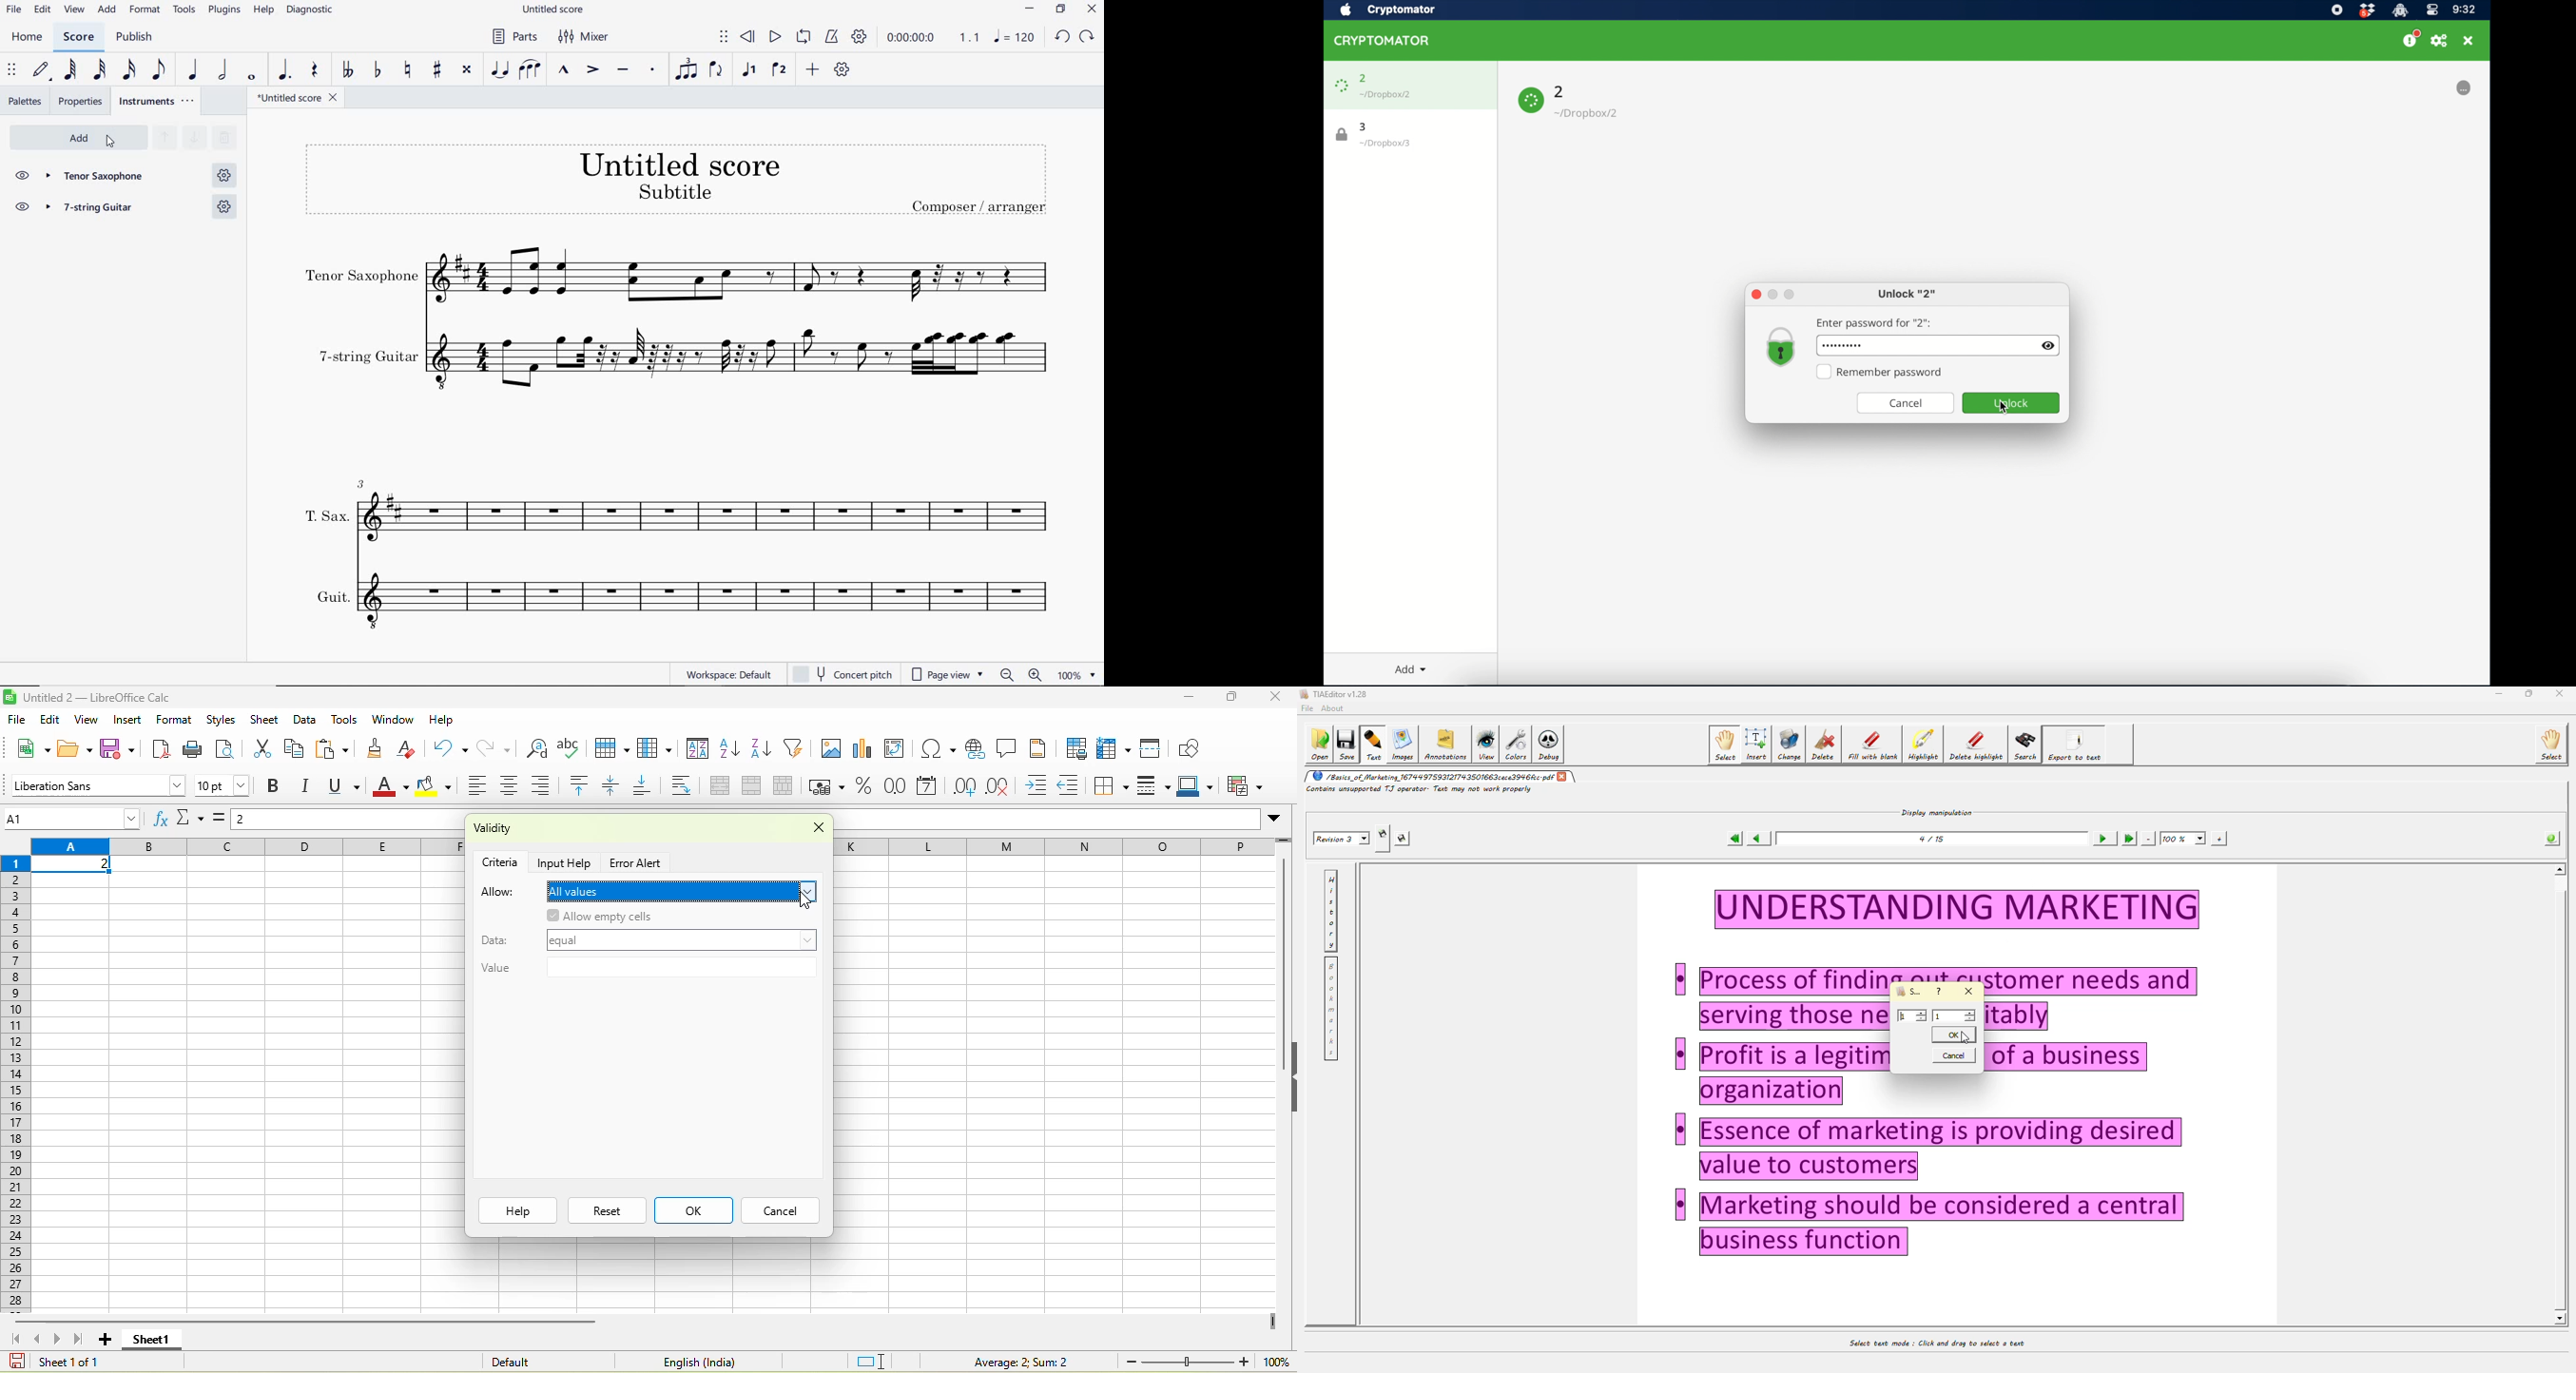 The width and height of the screenshot is (2576, 1400). Describe the element at coordinates (1077, 674) in the screenshot. I see `ZOOM FACTOR` at that location.